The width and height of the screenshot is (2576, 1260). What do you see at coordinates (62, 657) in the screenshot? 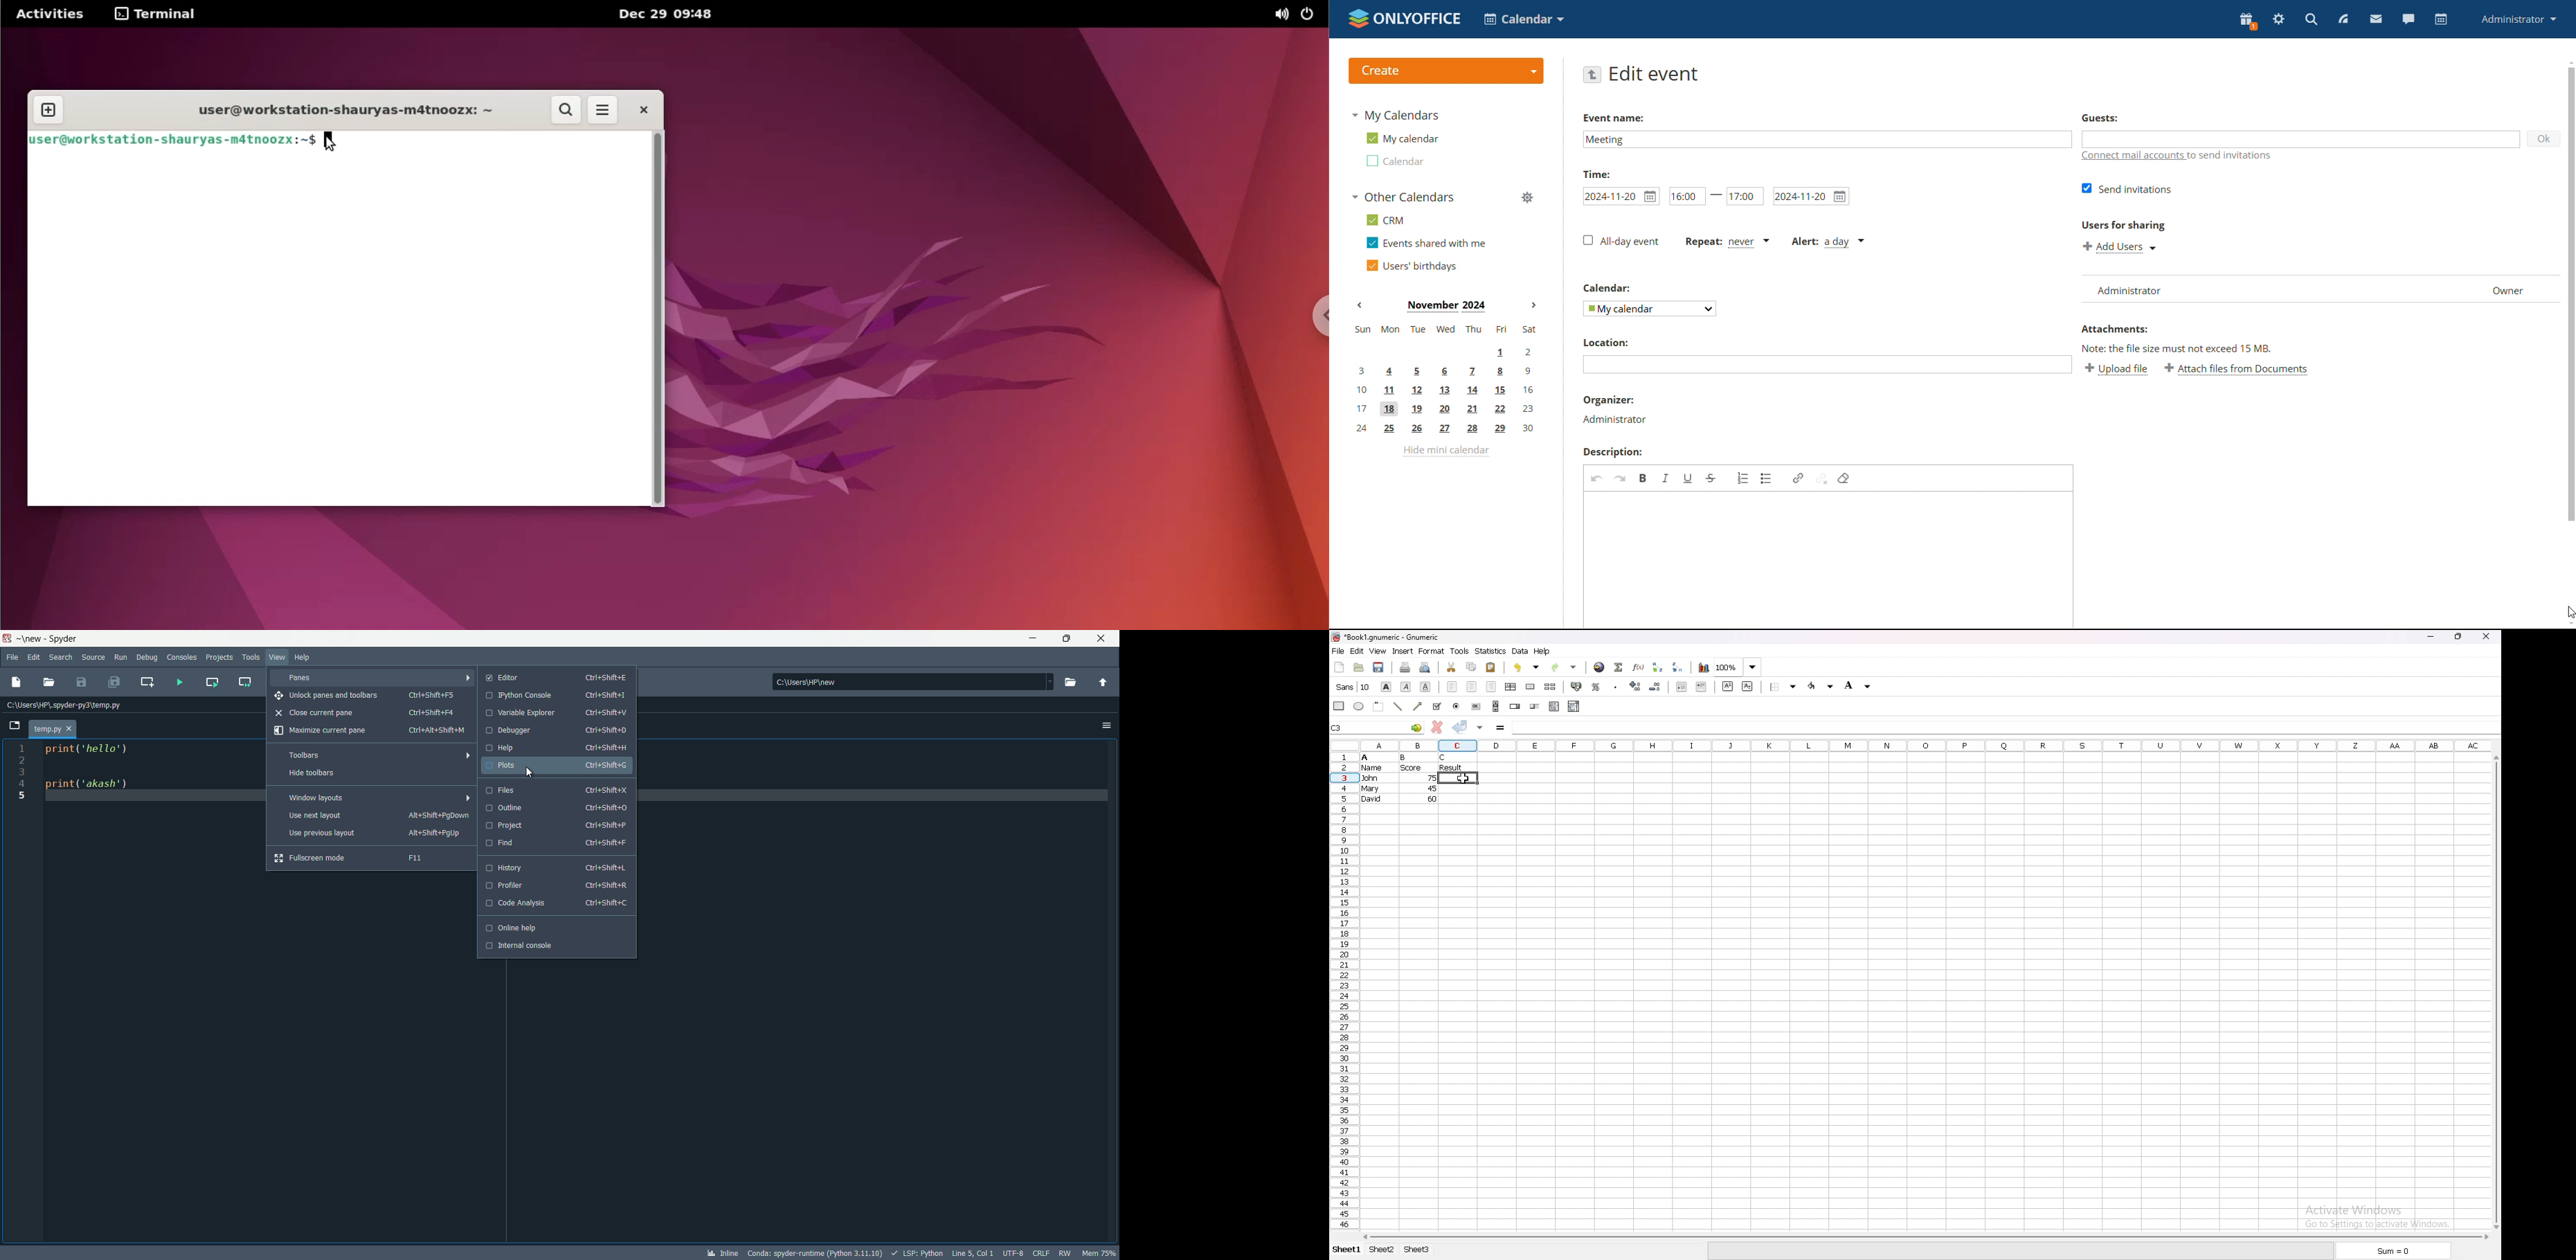
I see `search menu` at bounding box center [62, 657].